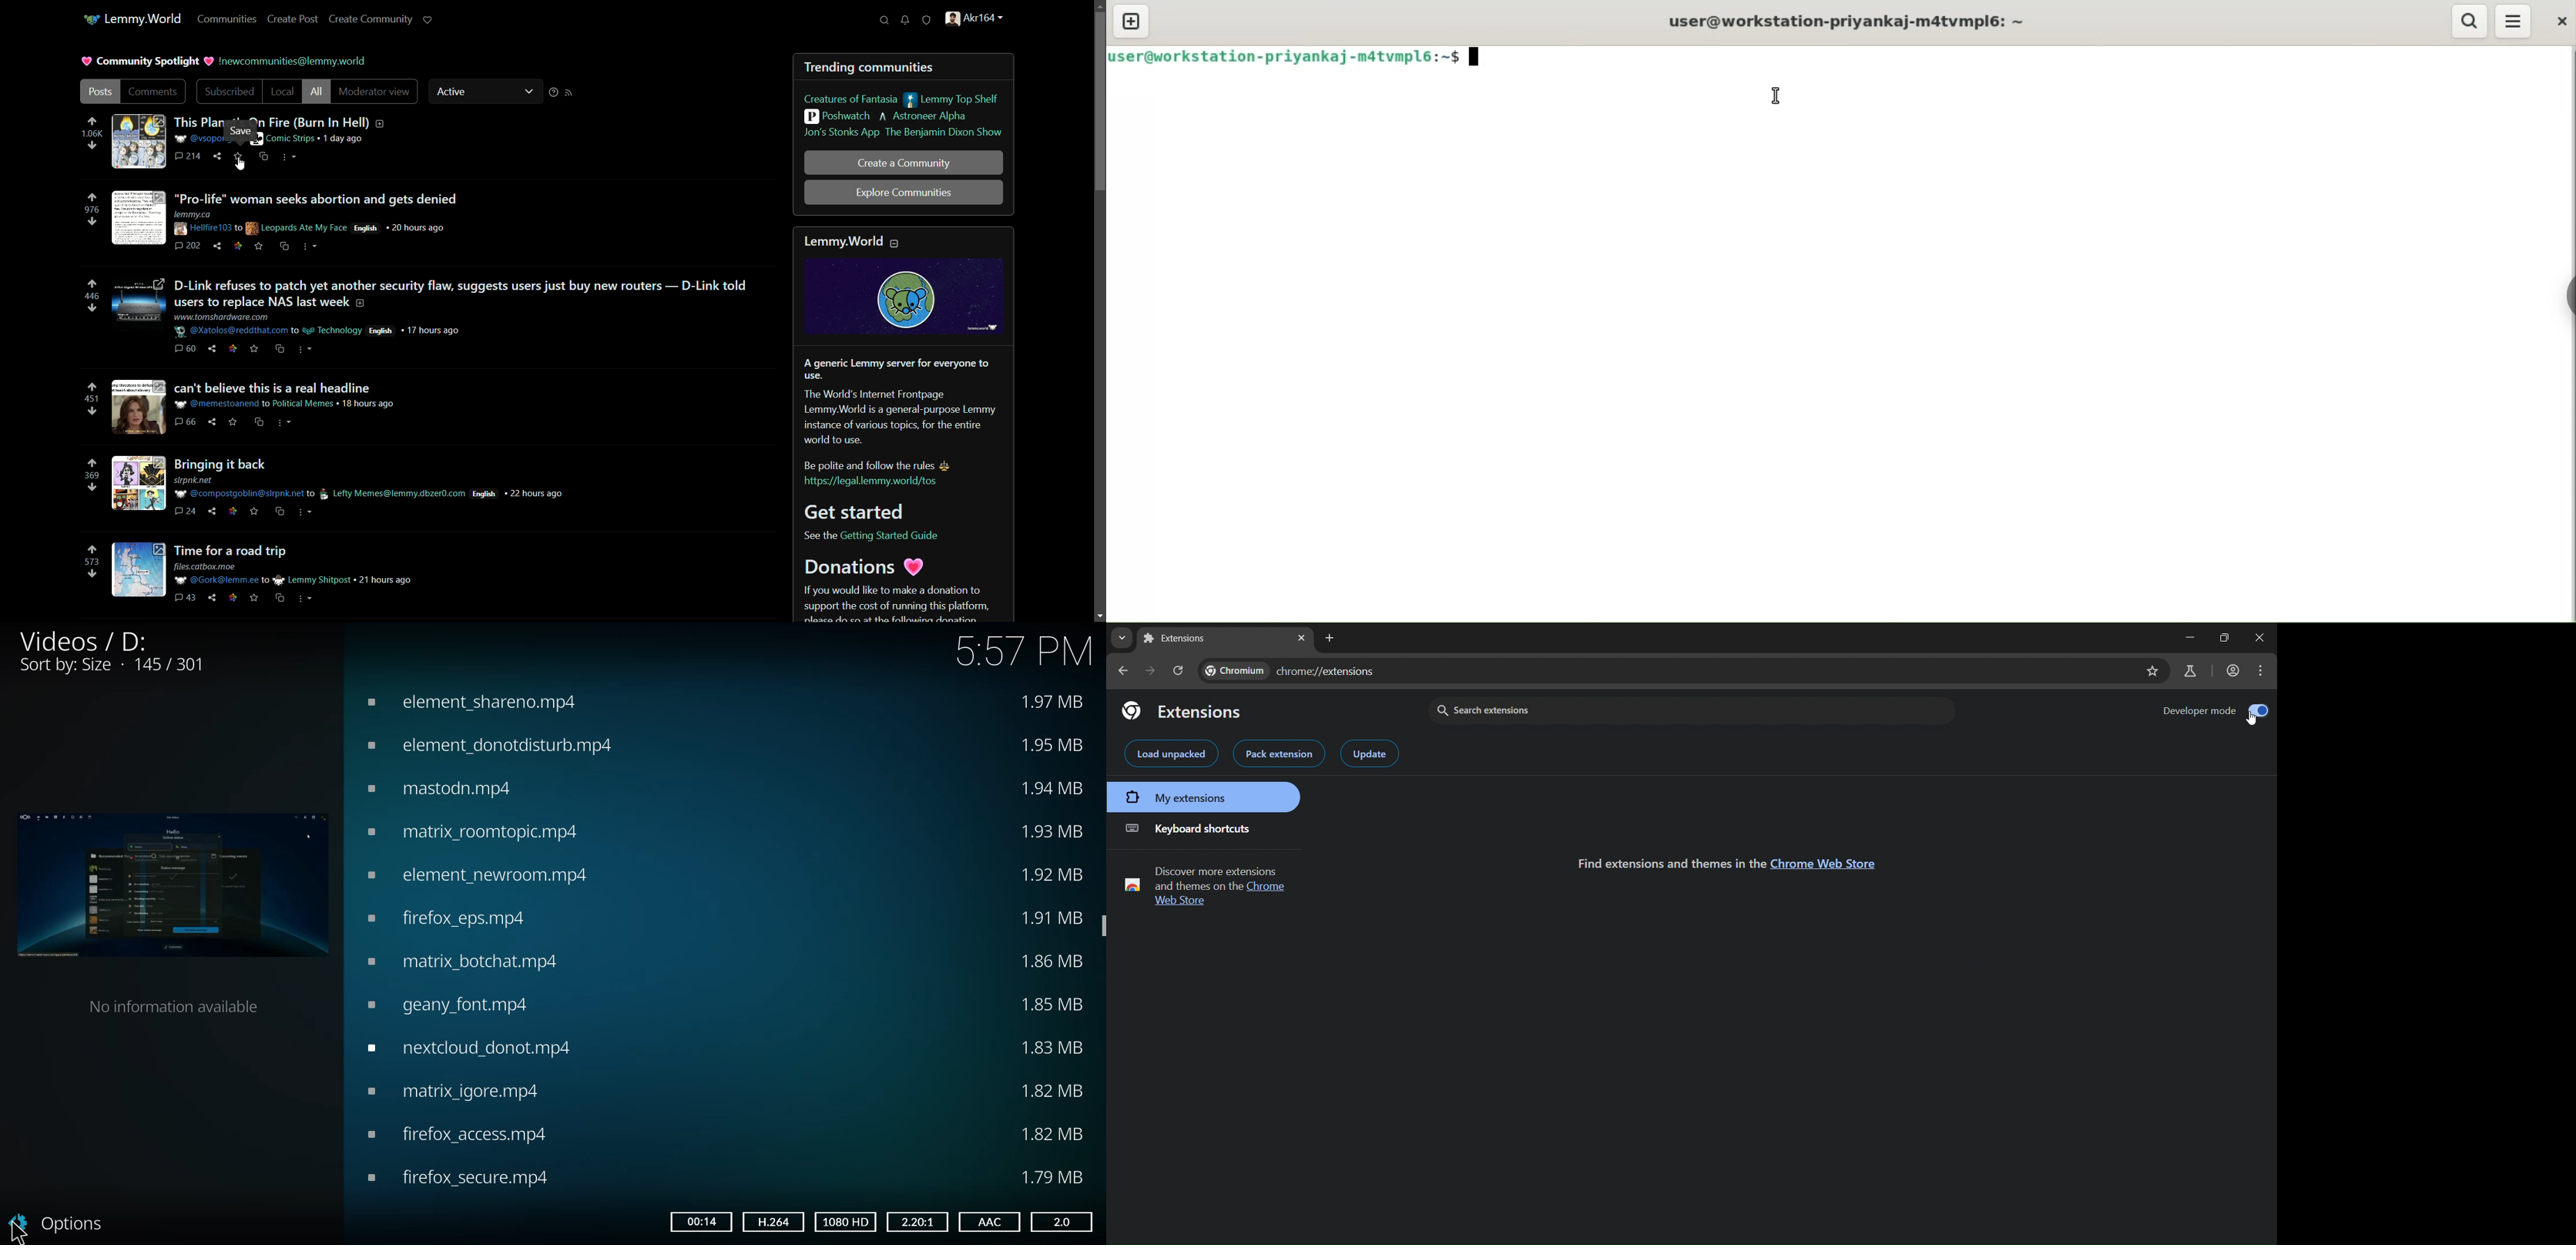  I want to click on unread notifications, so click(907, 20).